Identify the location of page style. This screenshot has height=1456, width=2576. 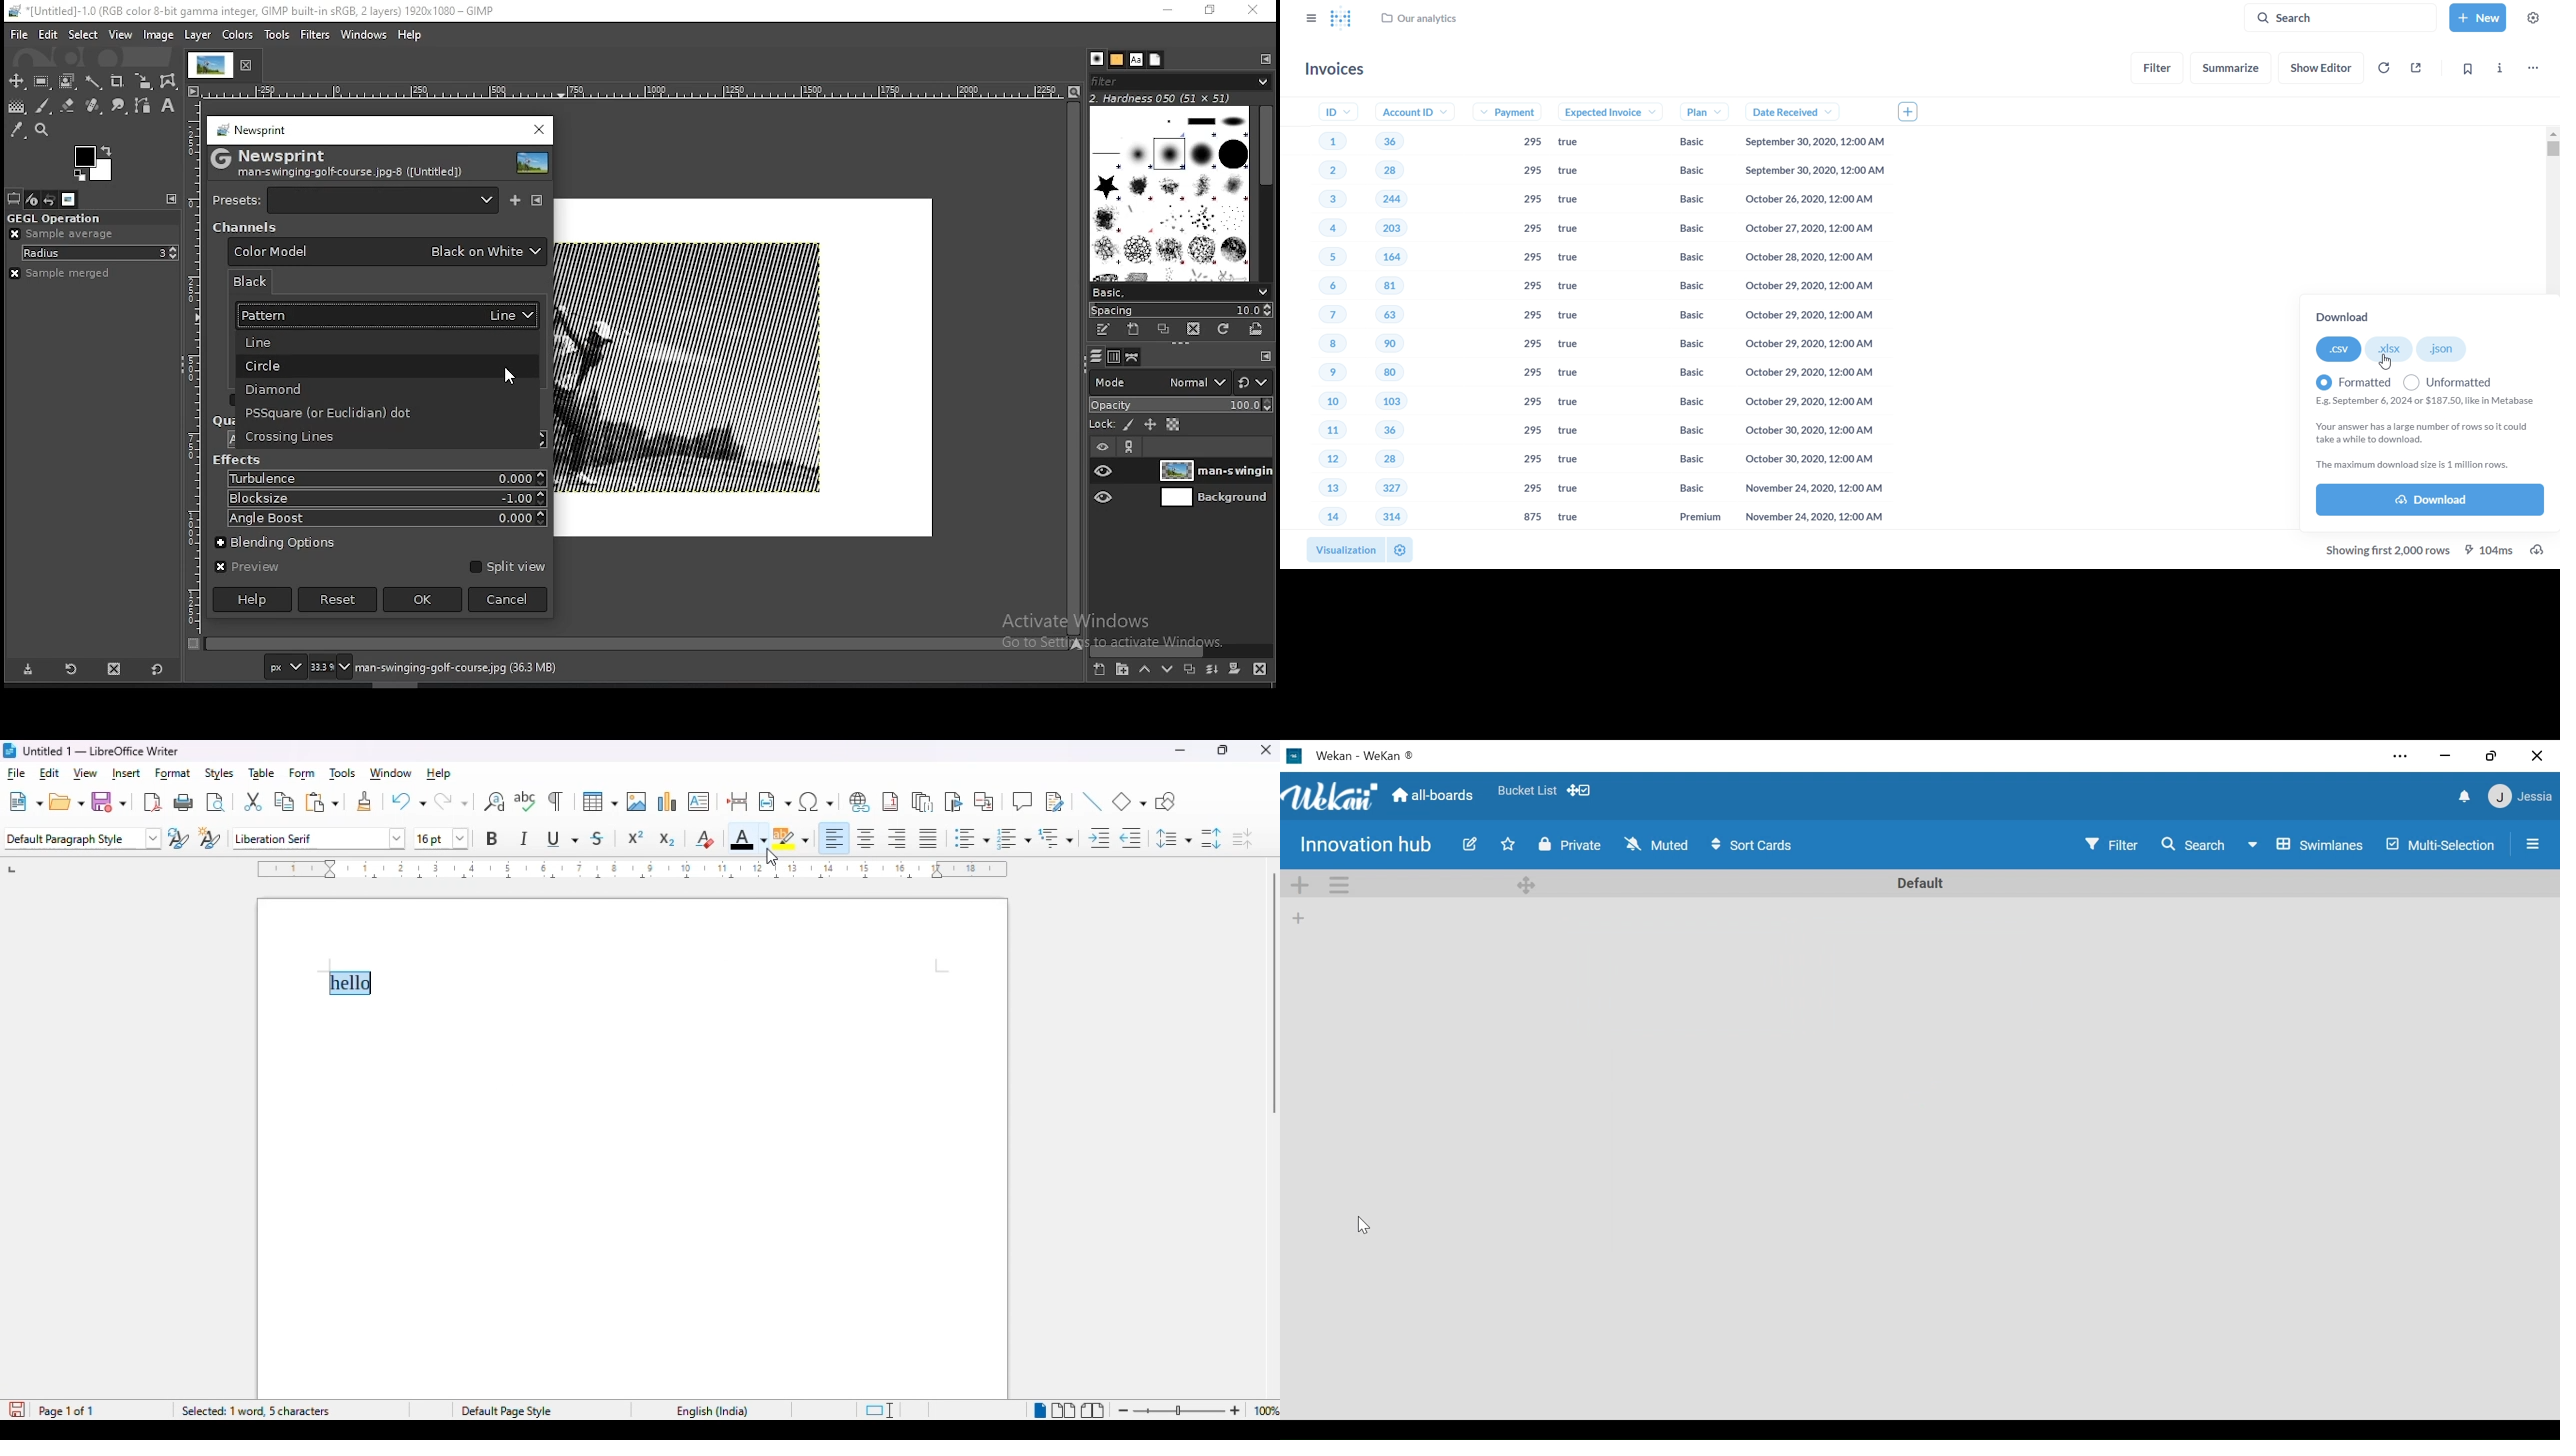
(507, 1411).